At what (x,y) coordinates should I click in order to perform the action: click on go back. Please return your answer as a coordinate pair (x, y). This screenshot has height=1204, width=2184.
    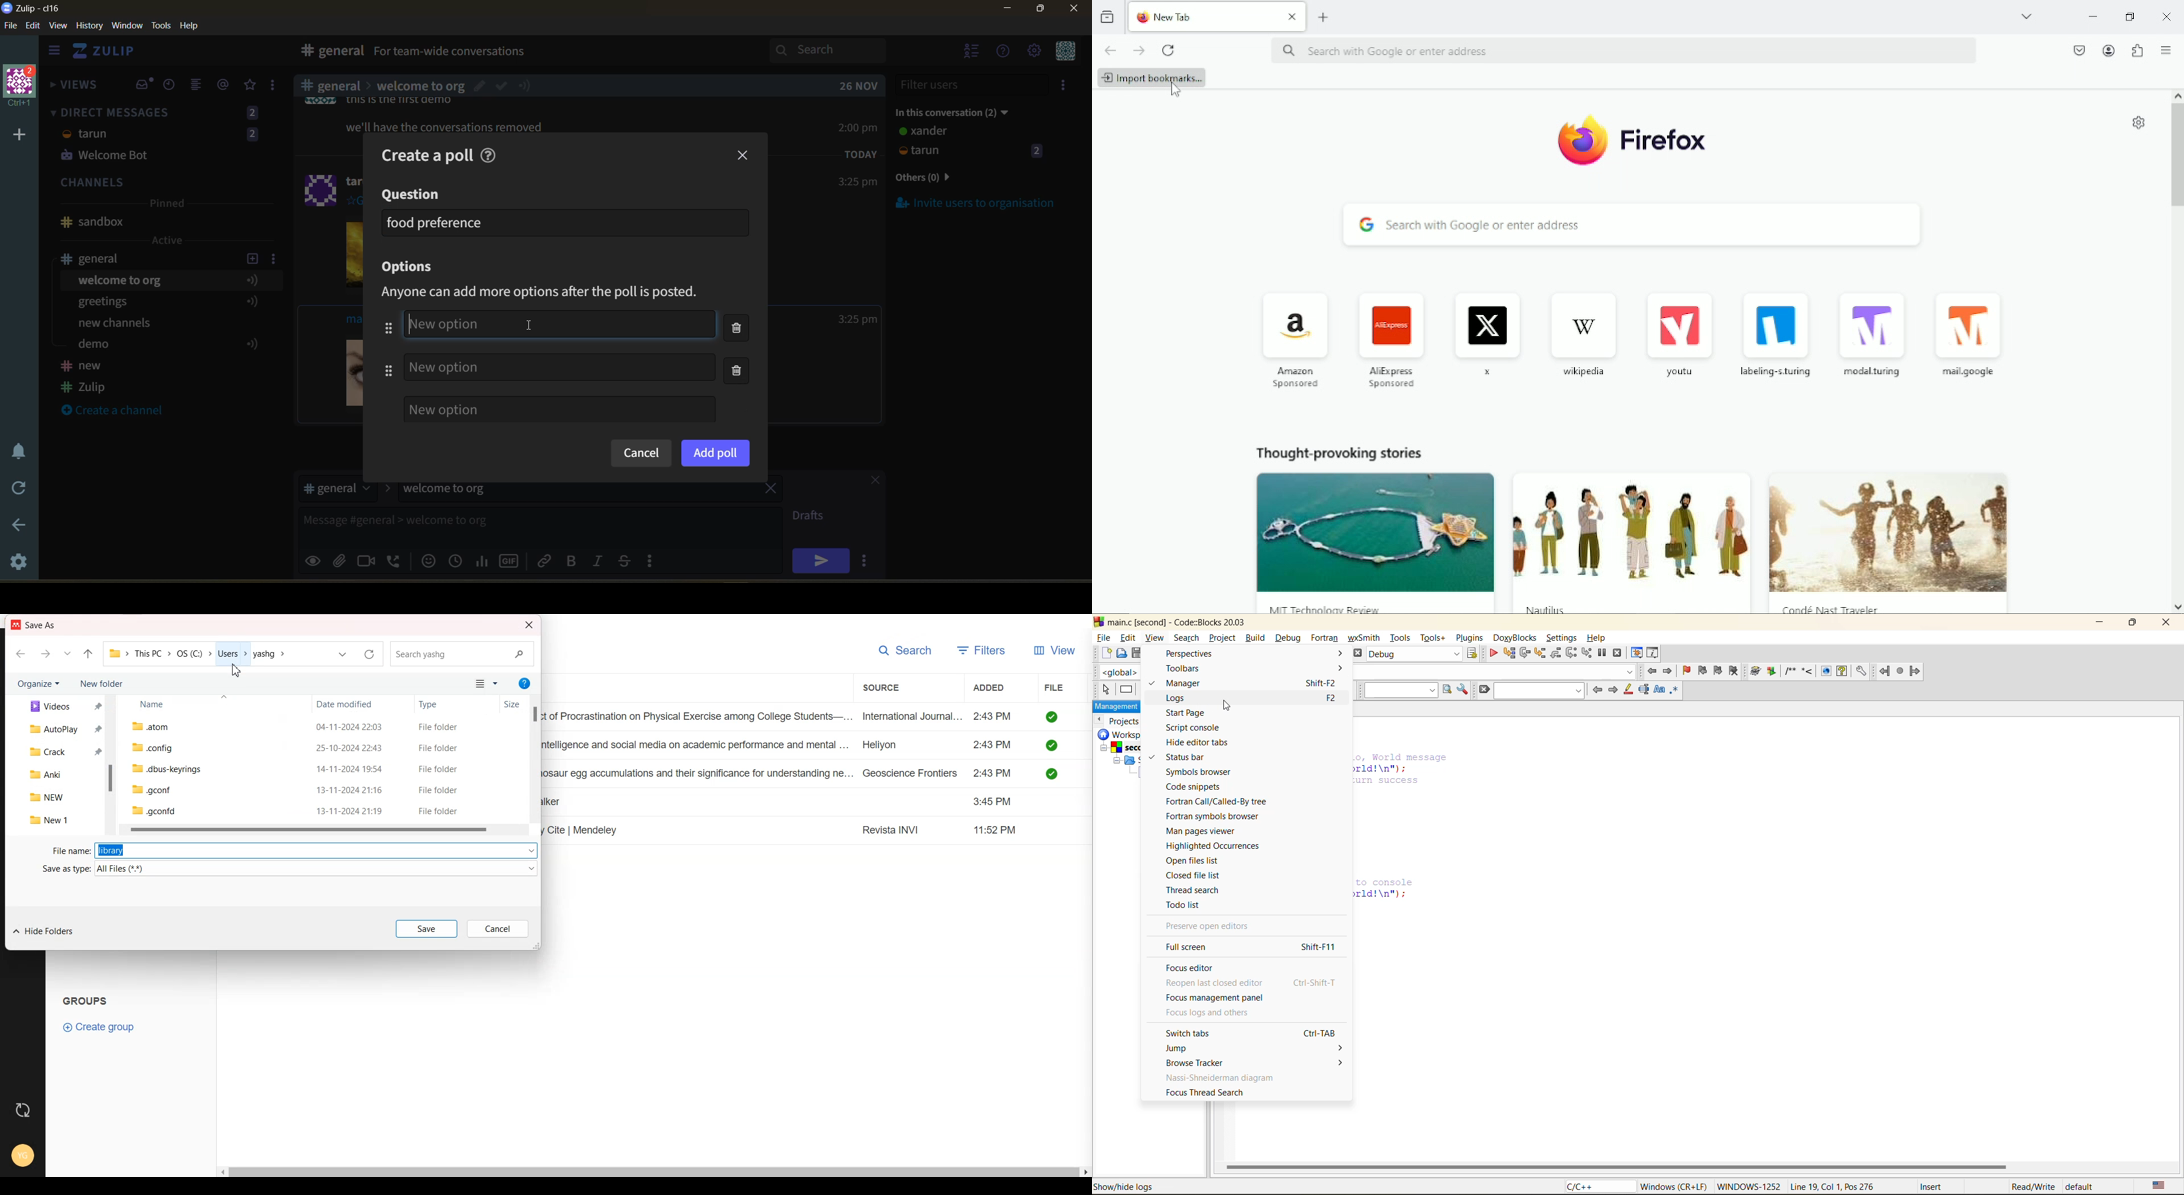
    Looking at the image, I should click on (18, 526).